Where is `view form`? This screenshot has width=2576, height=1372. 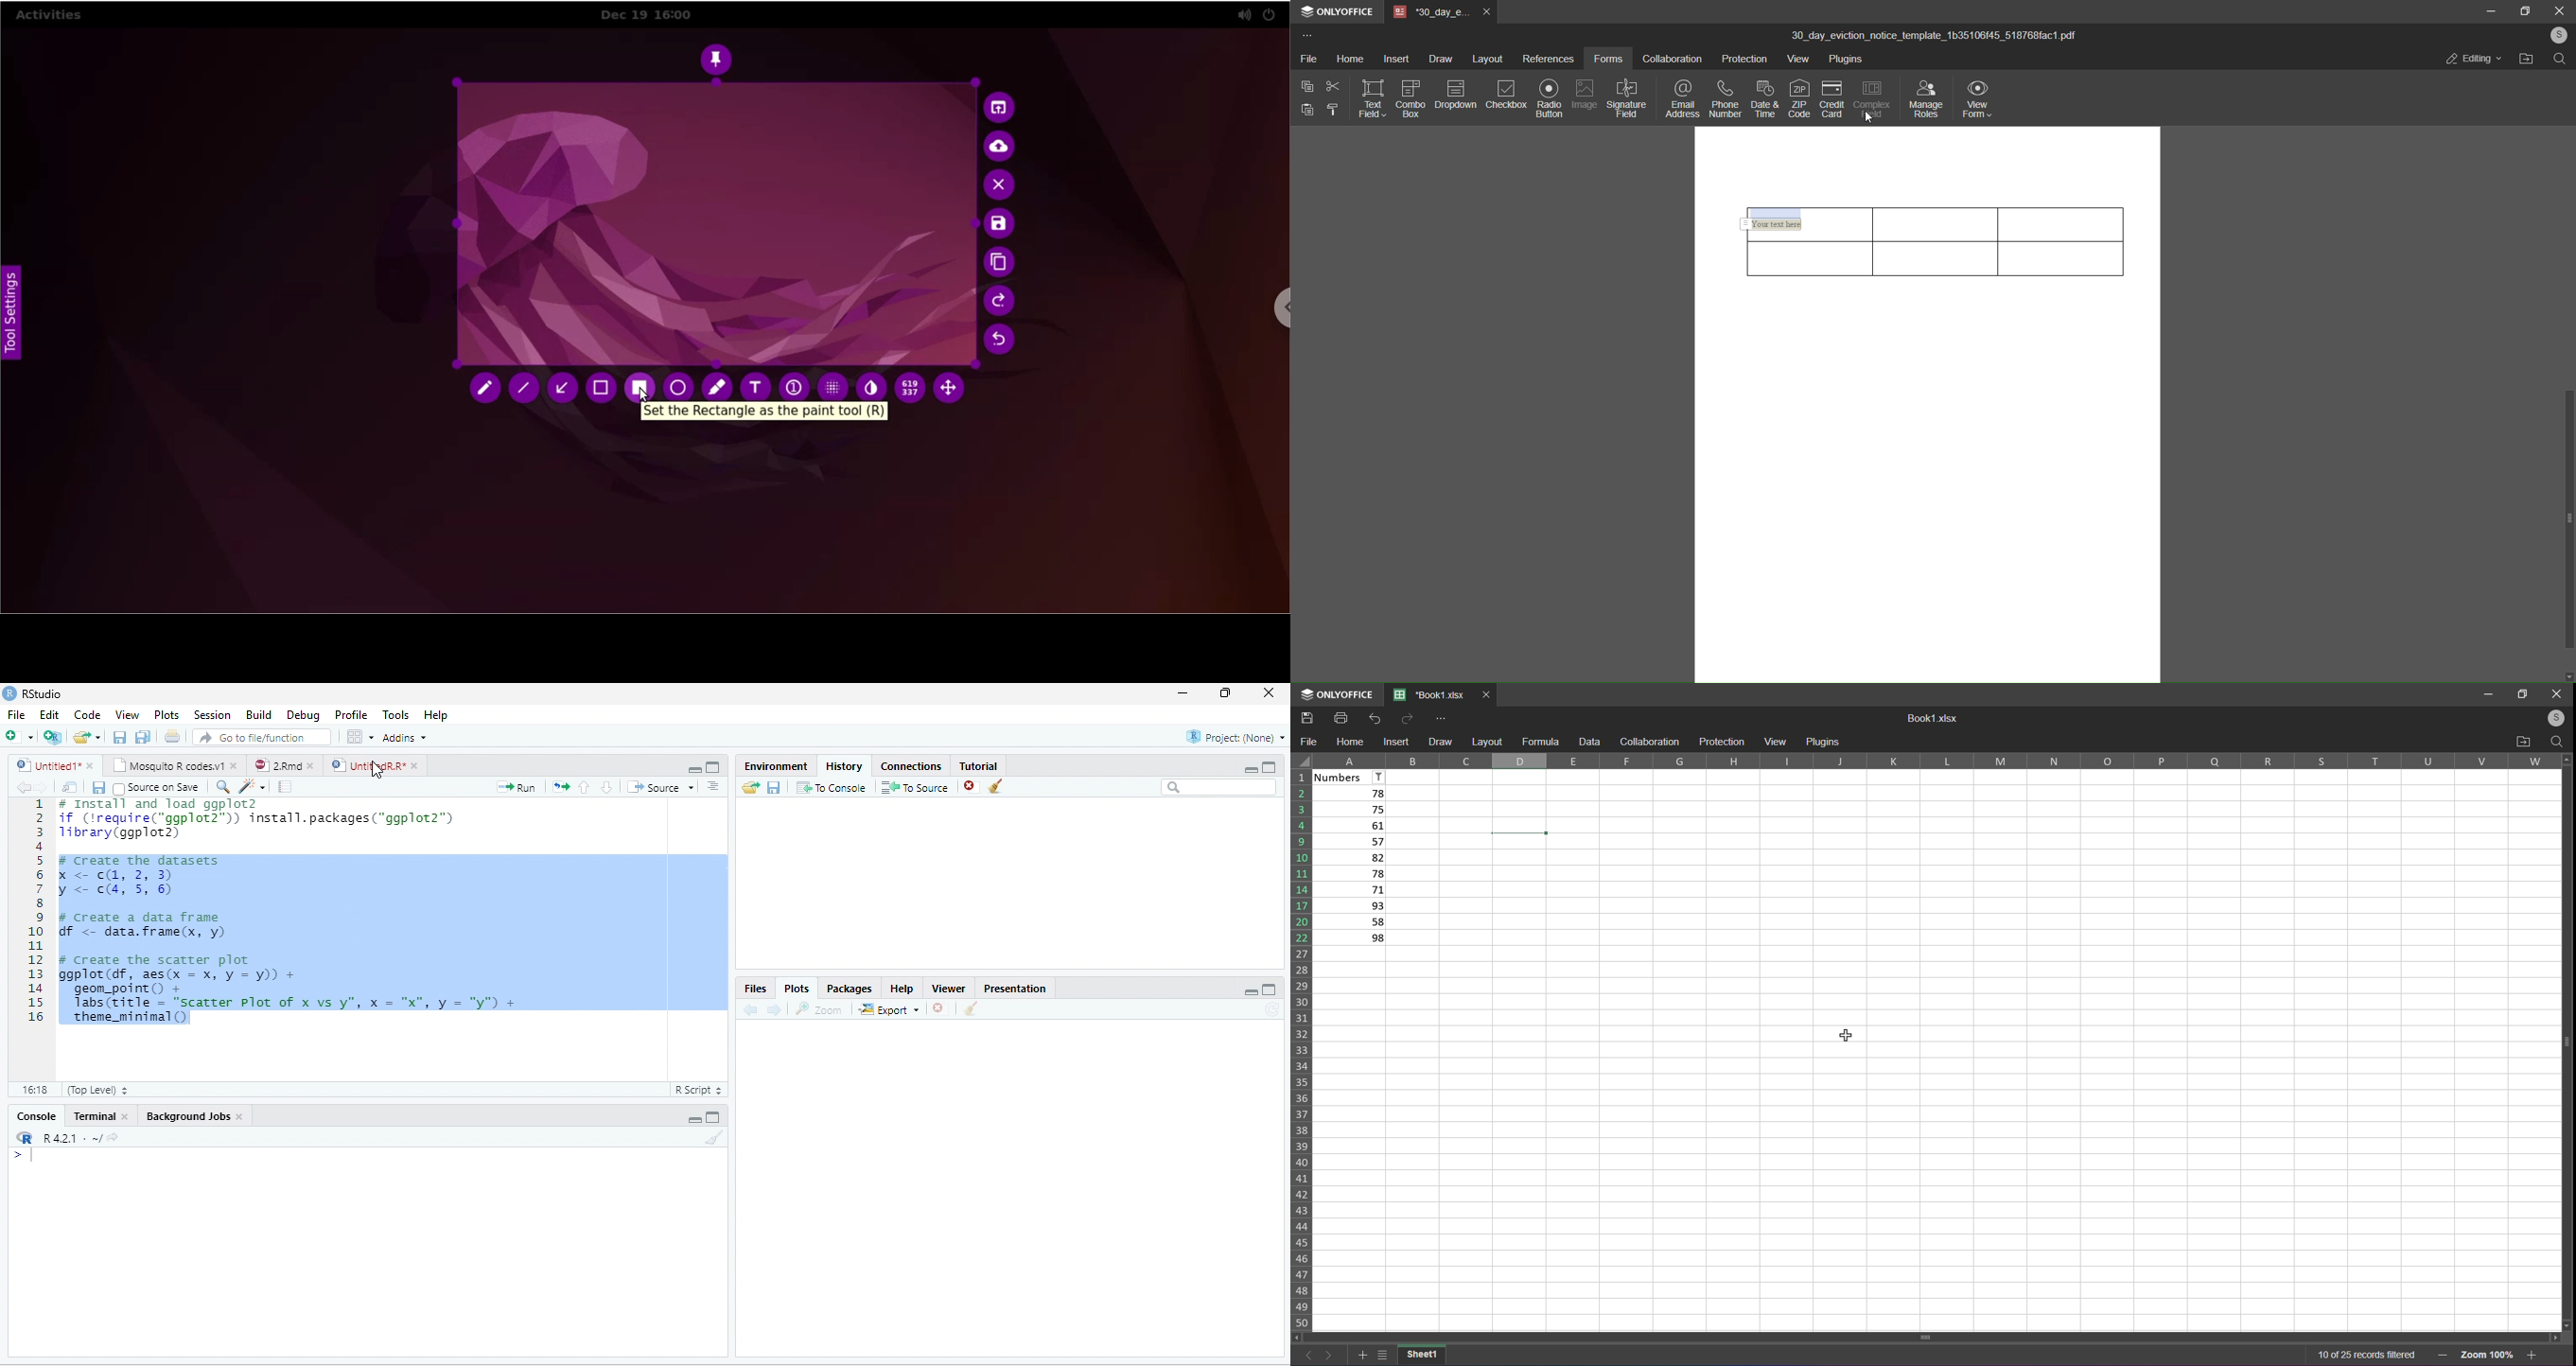
view form is located at coordinates (1977, 96).